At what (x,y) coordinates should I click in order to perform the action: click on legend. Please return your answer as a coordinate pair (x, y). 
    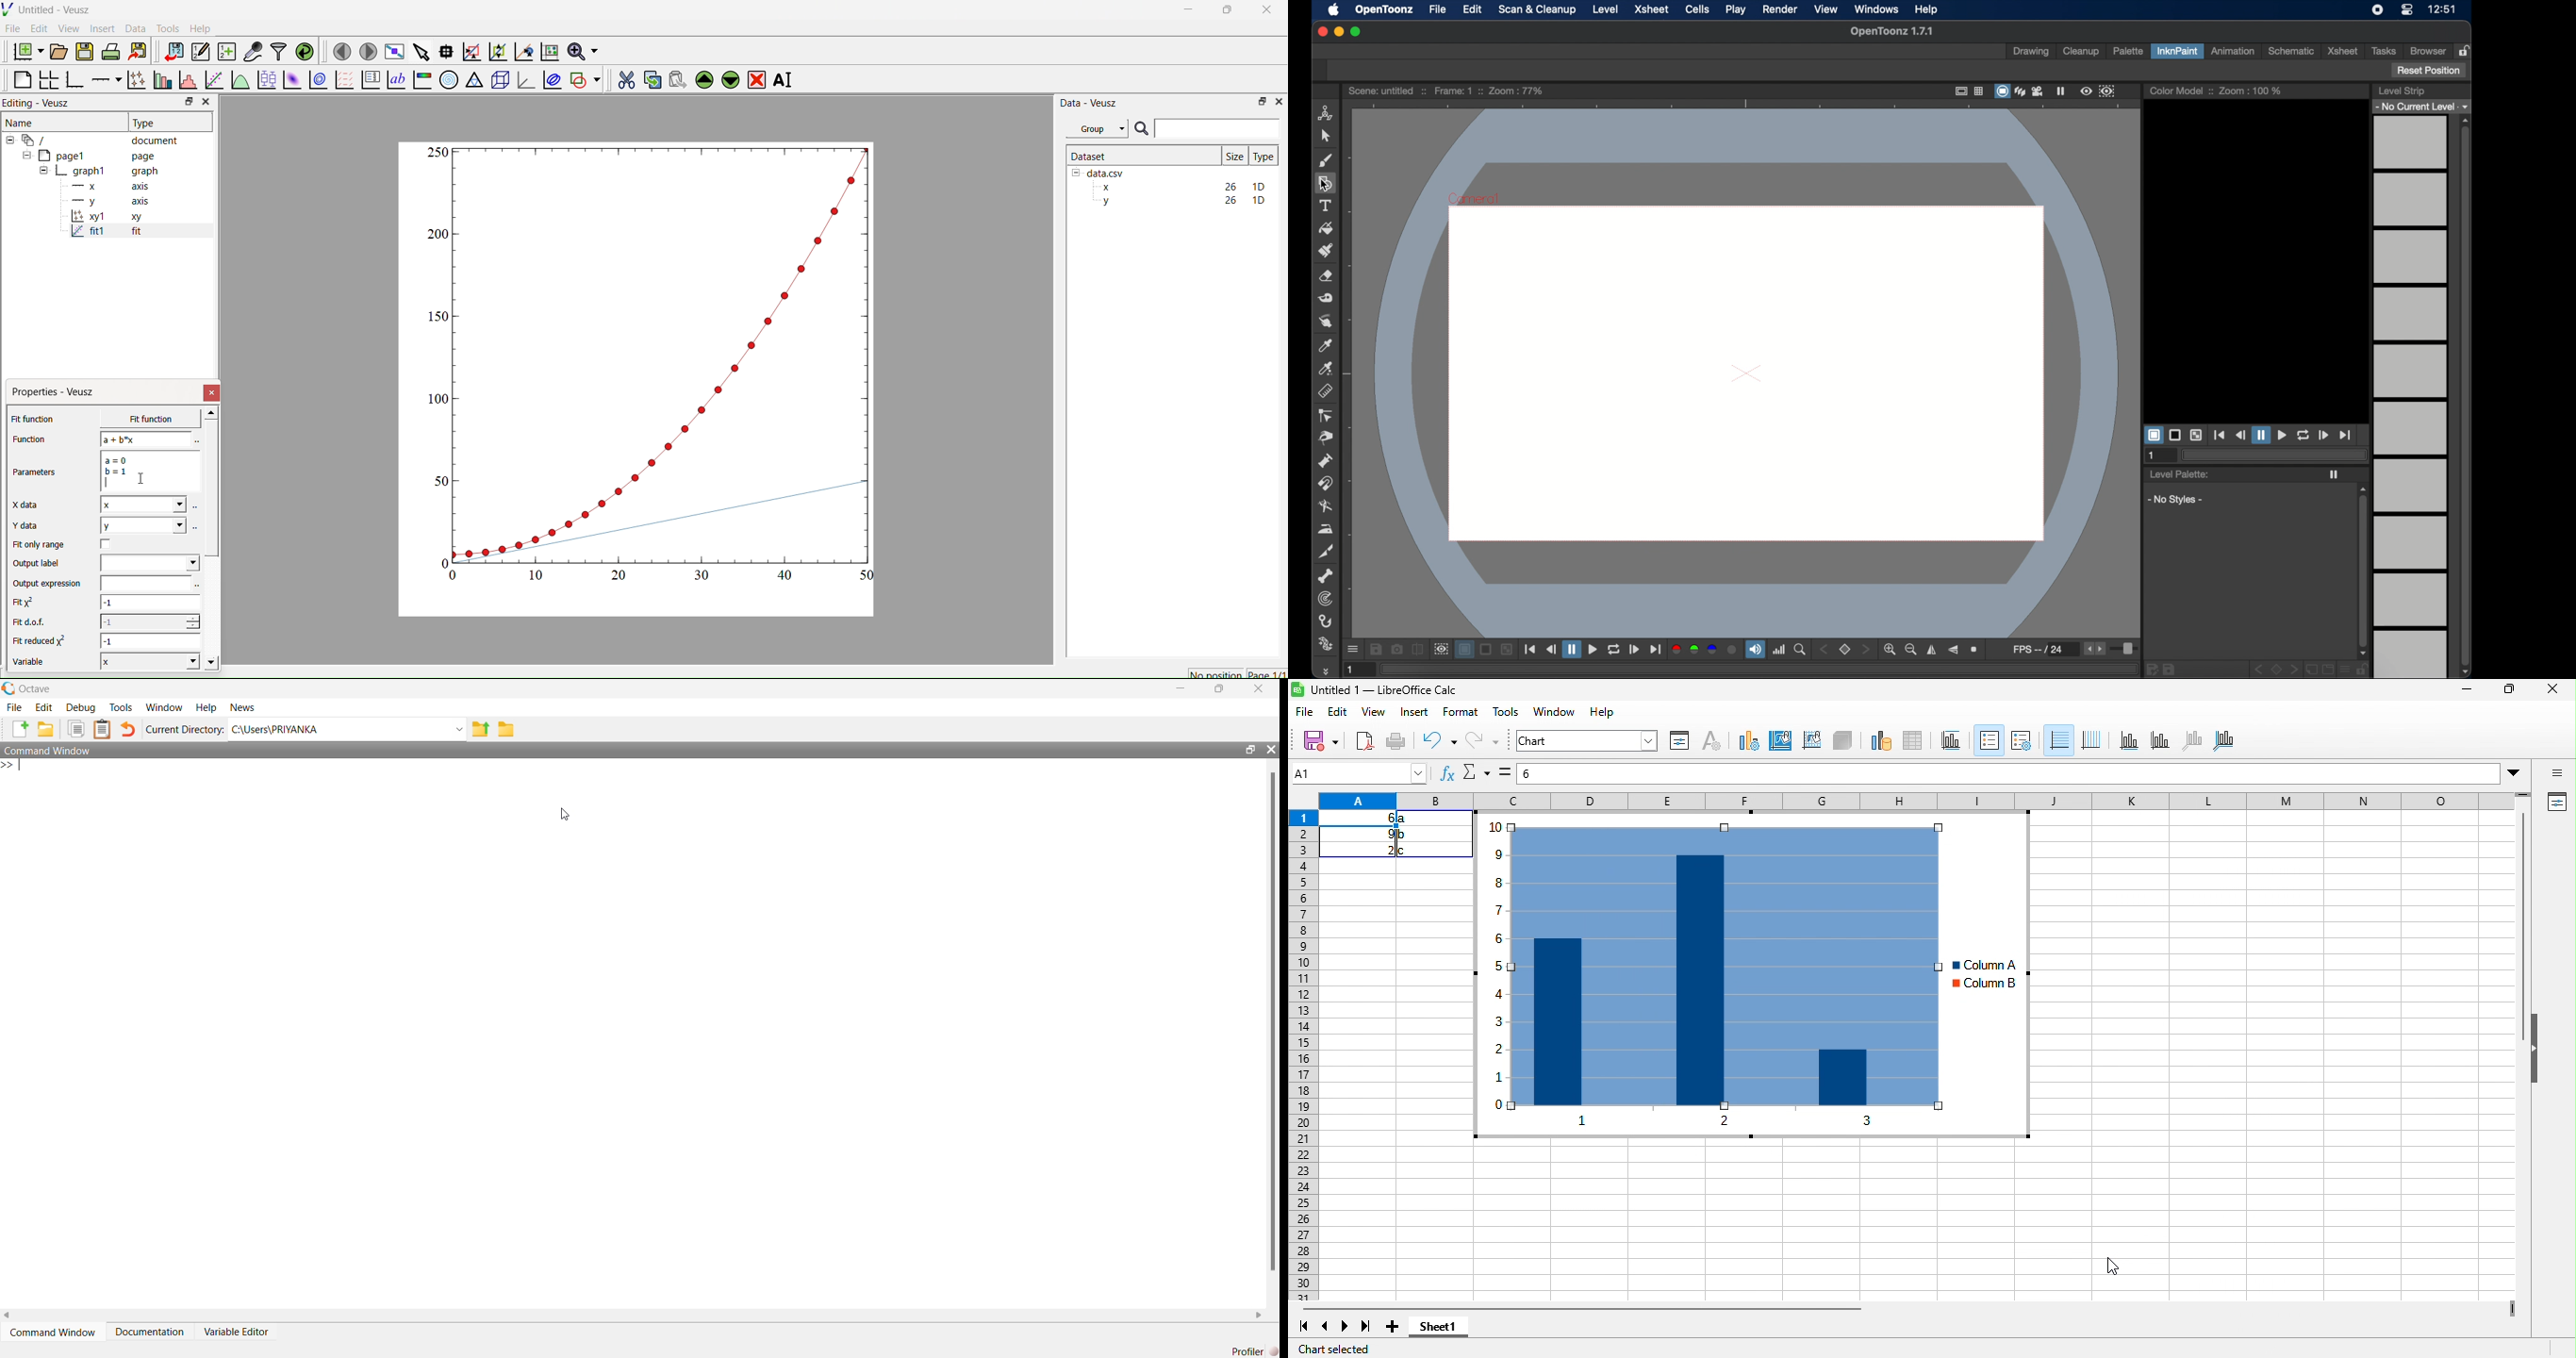
    Looking at the image, I should click on (1989, 739).